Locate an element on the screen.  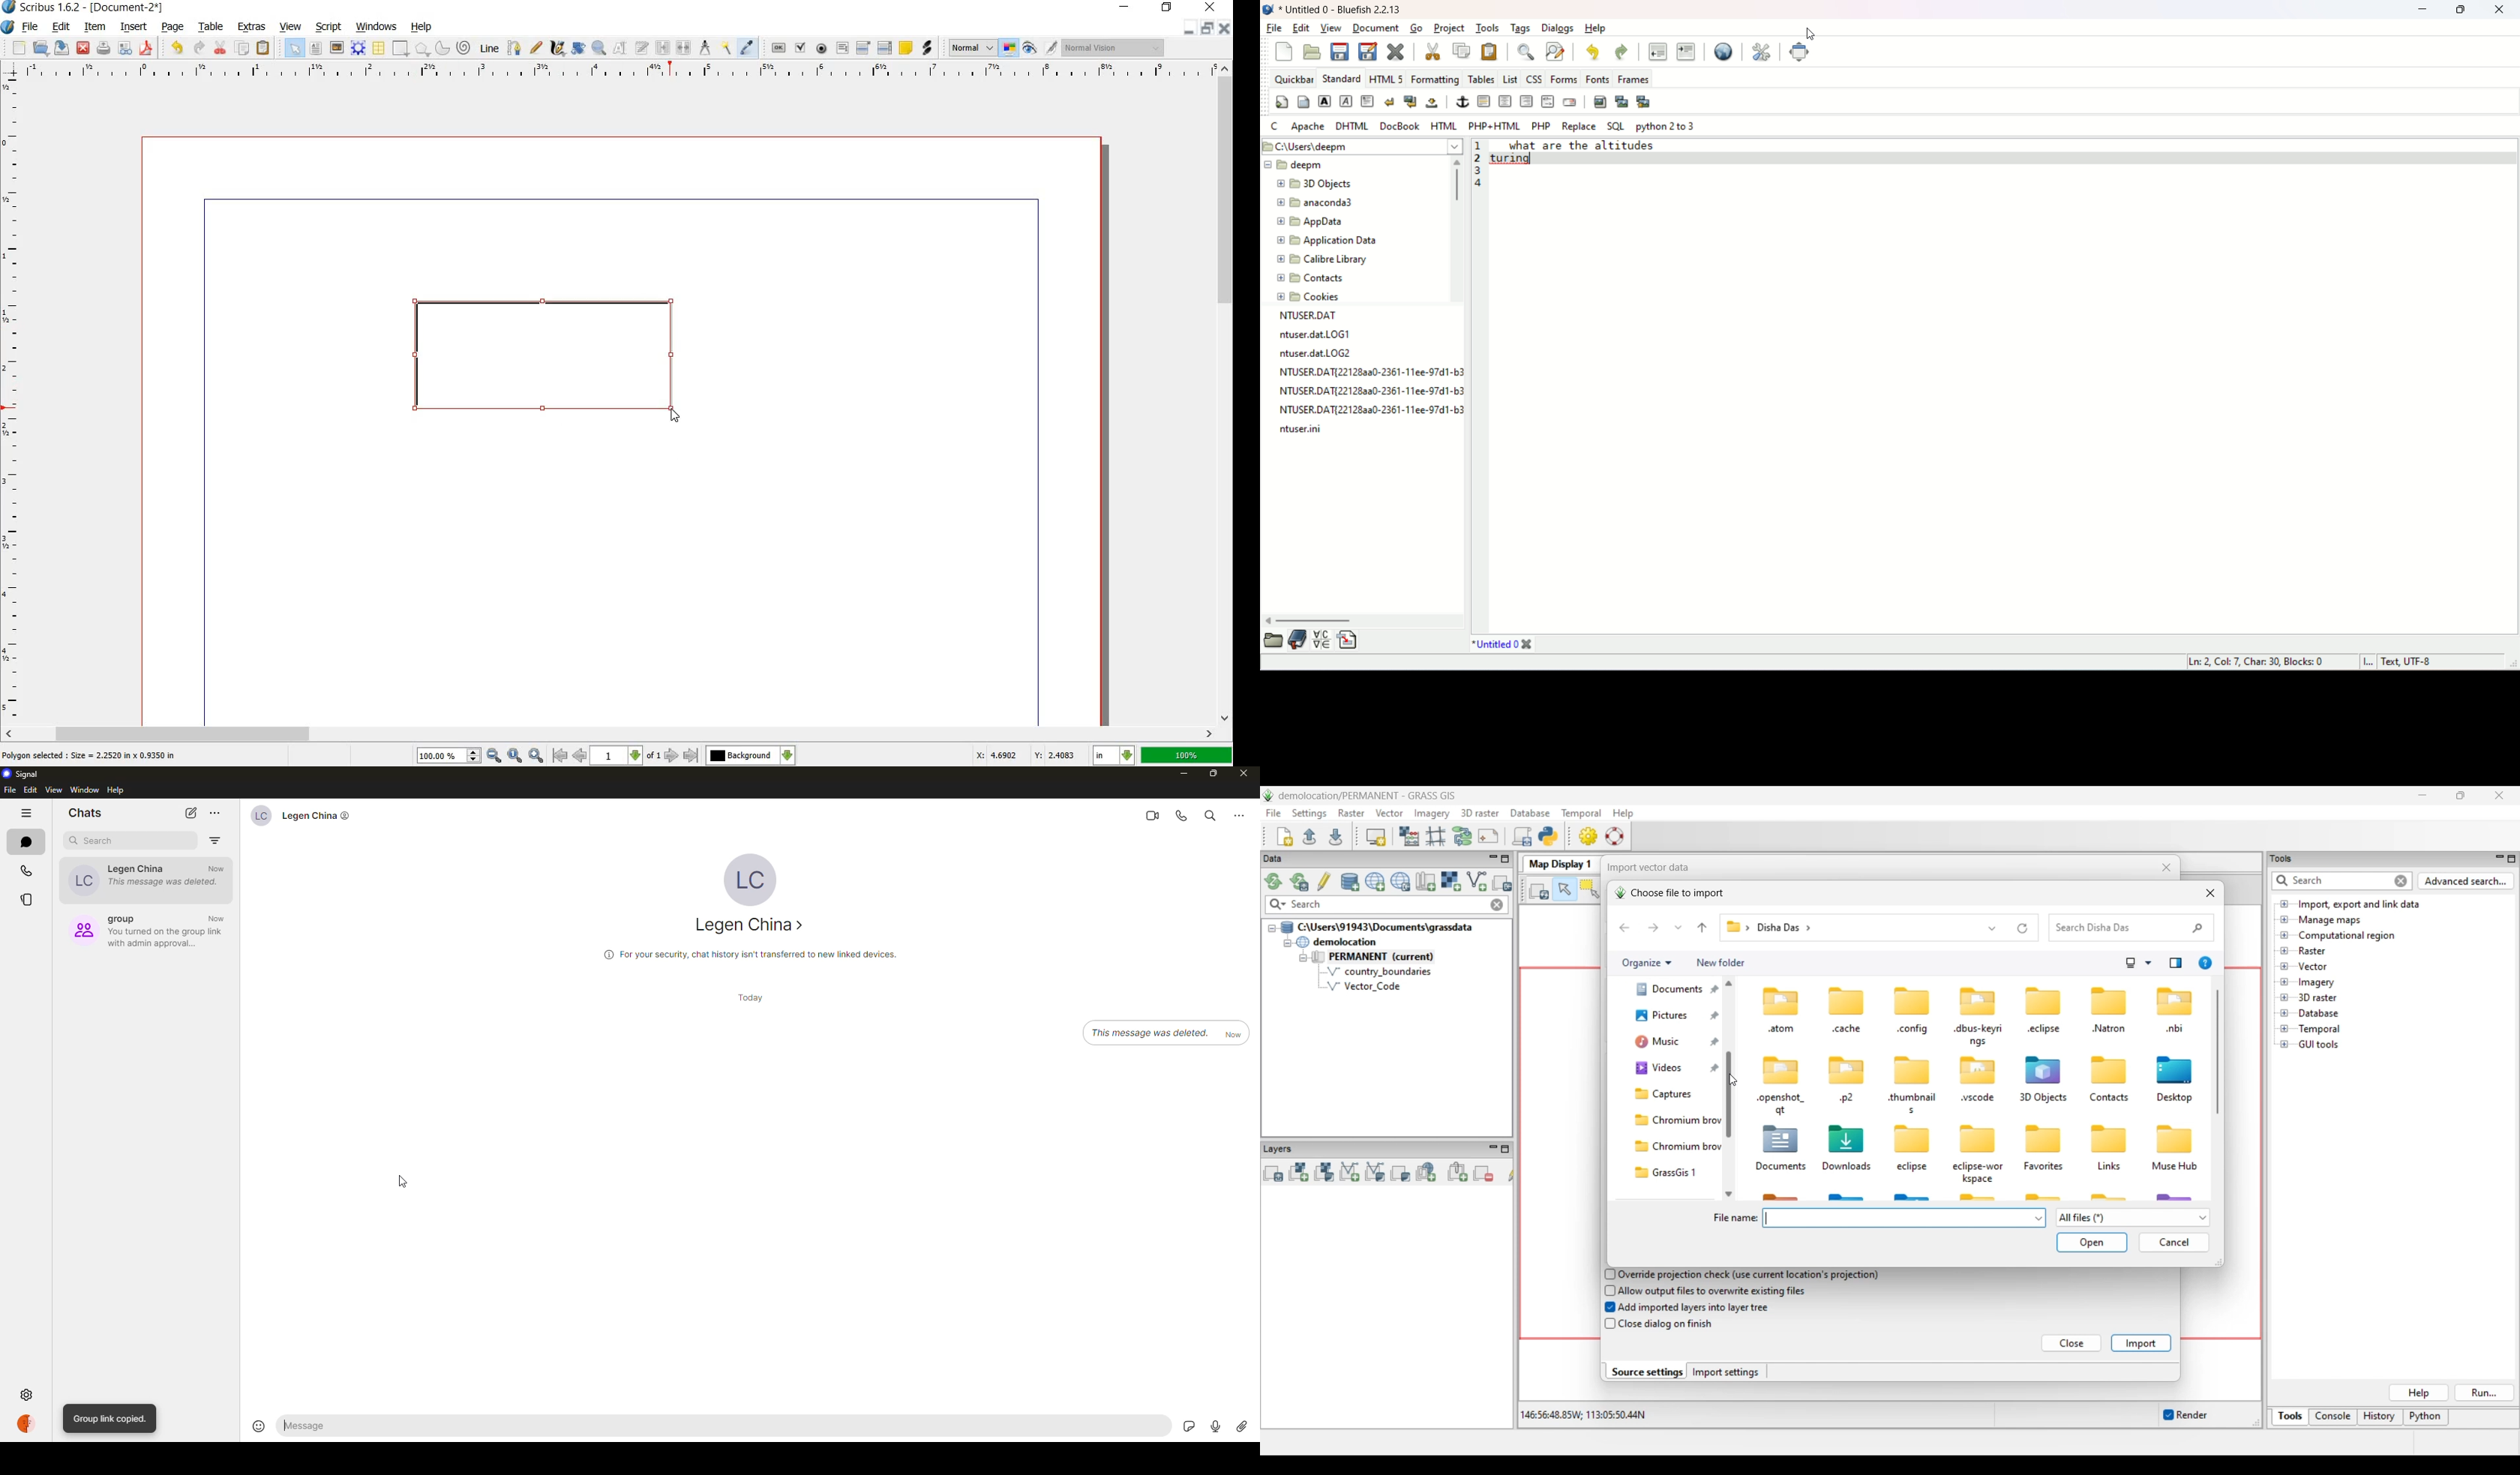
OPEN is located at coordinates (41, 48).